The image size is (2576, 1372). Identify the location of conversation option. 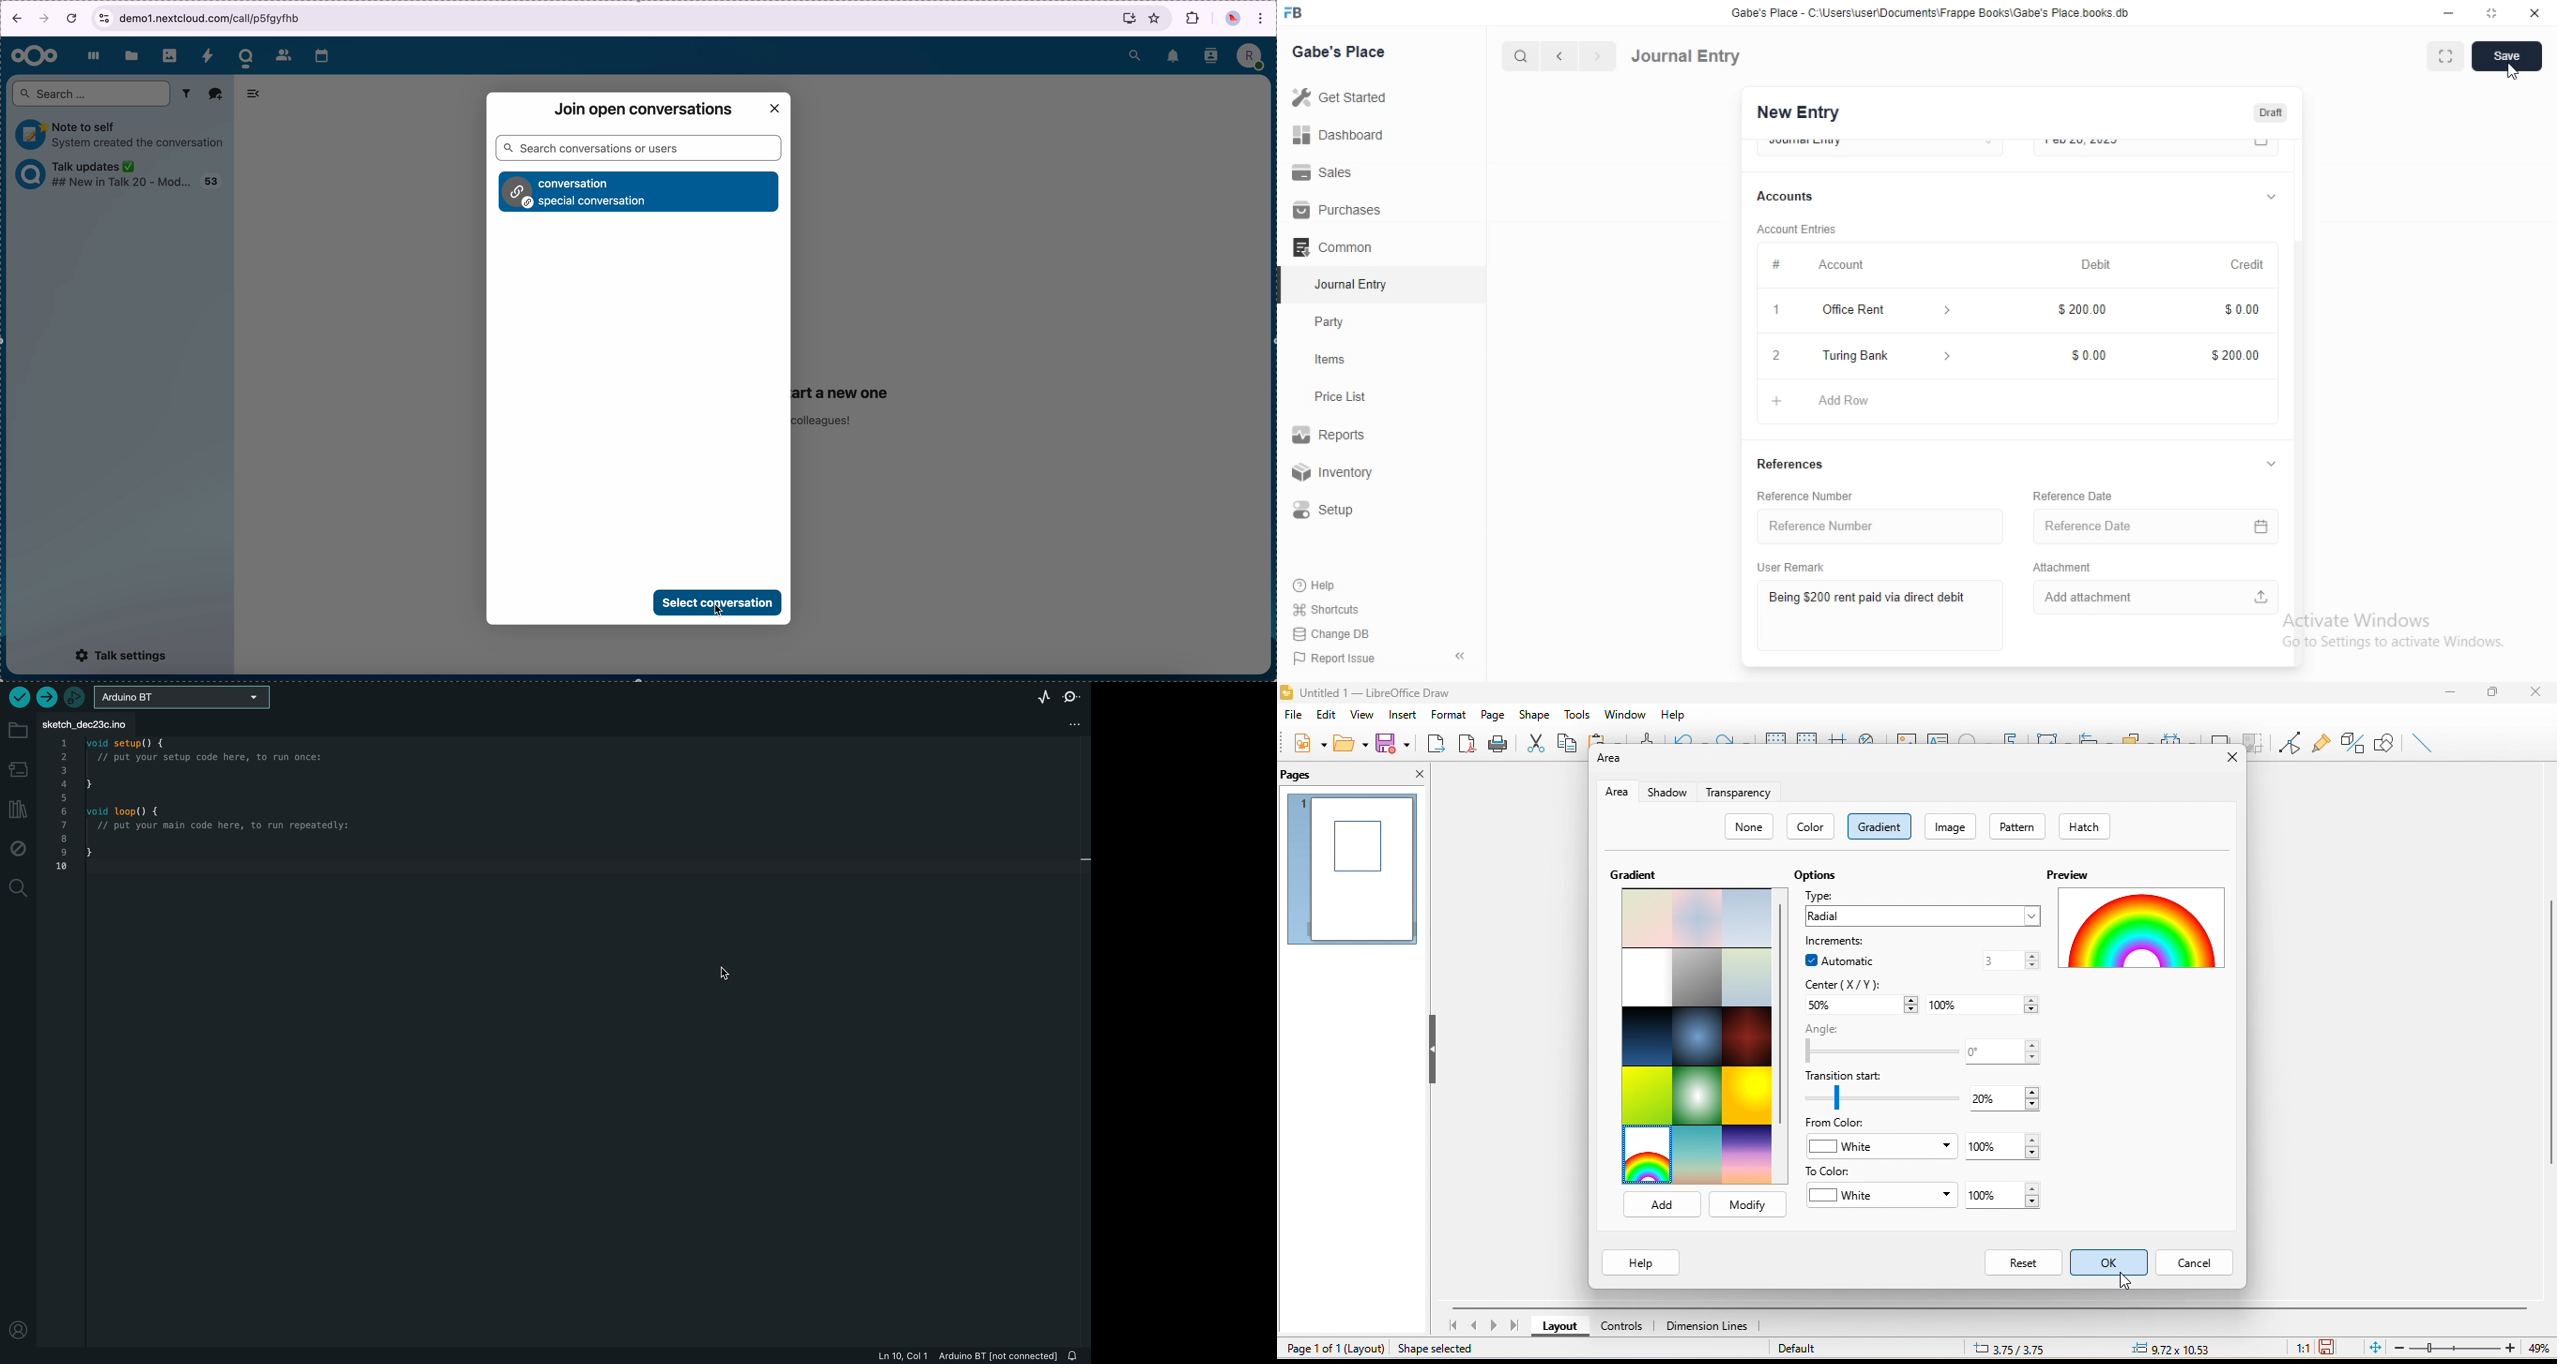
(640, 192).